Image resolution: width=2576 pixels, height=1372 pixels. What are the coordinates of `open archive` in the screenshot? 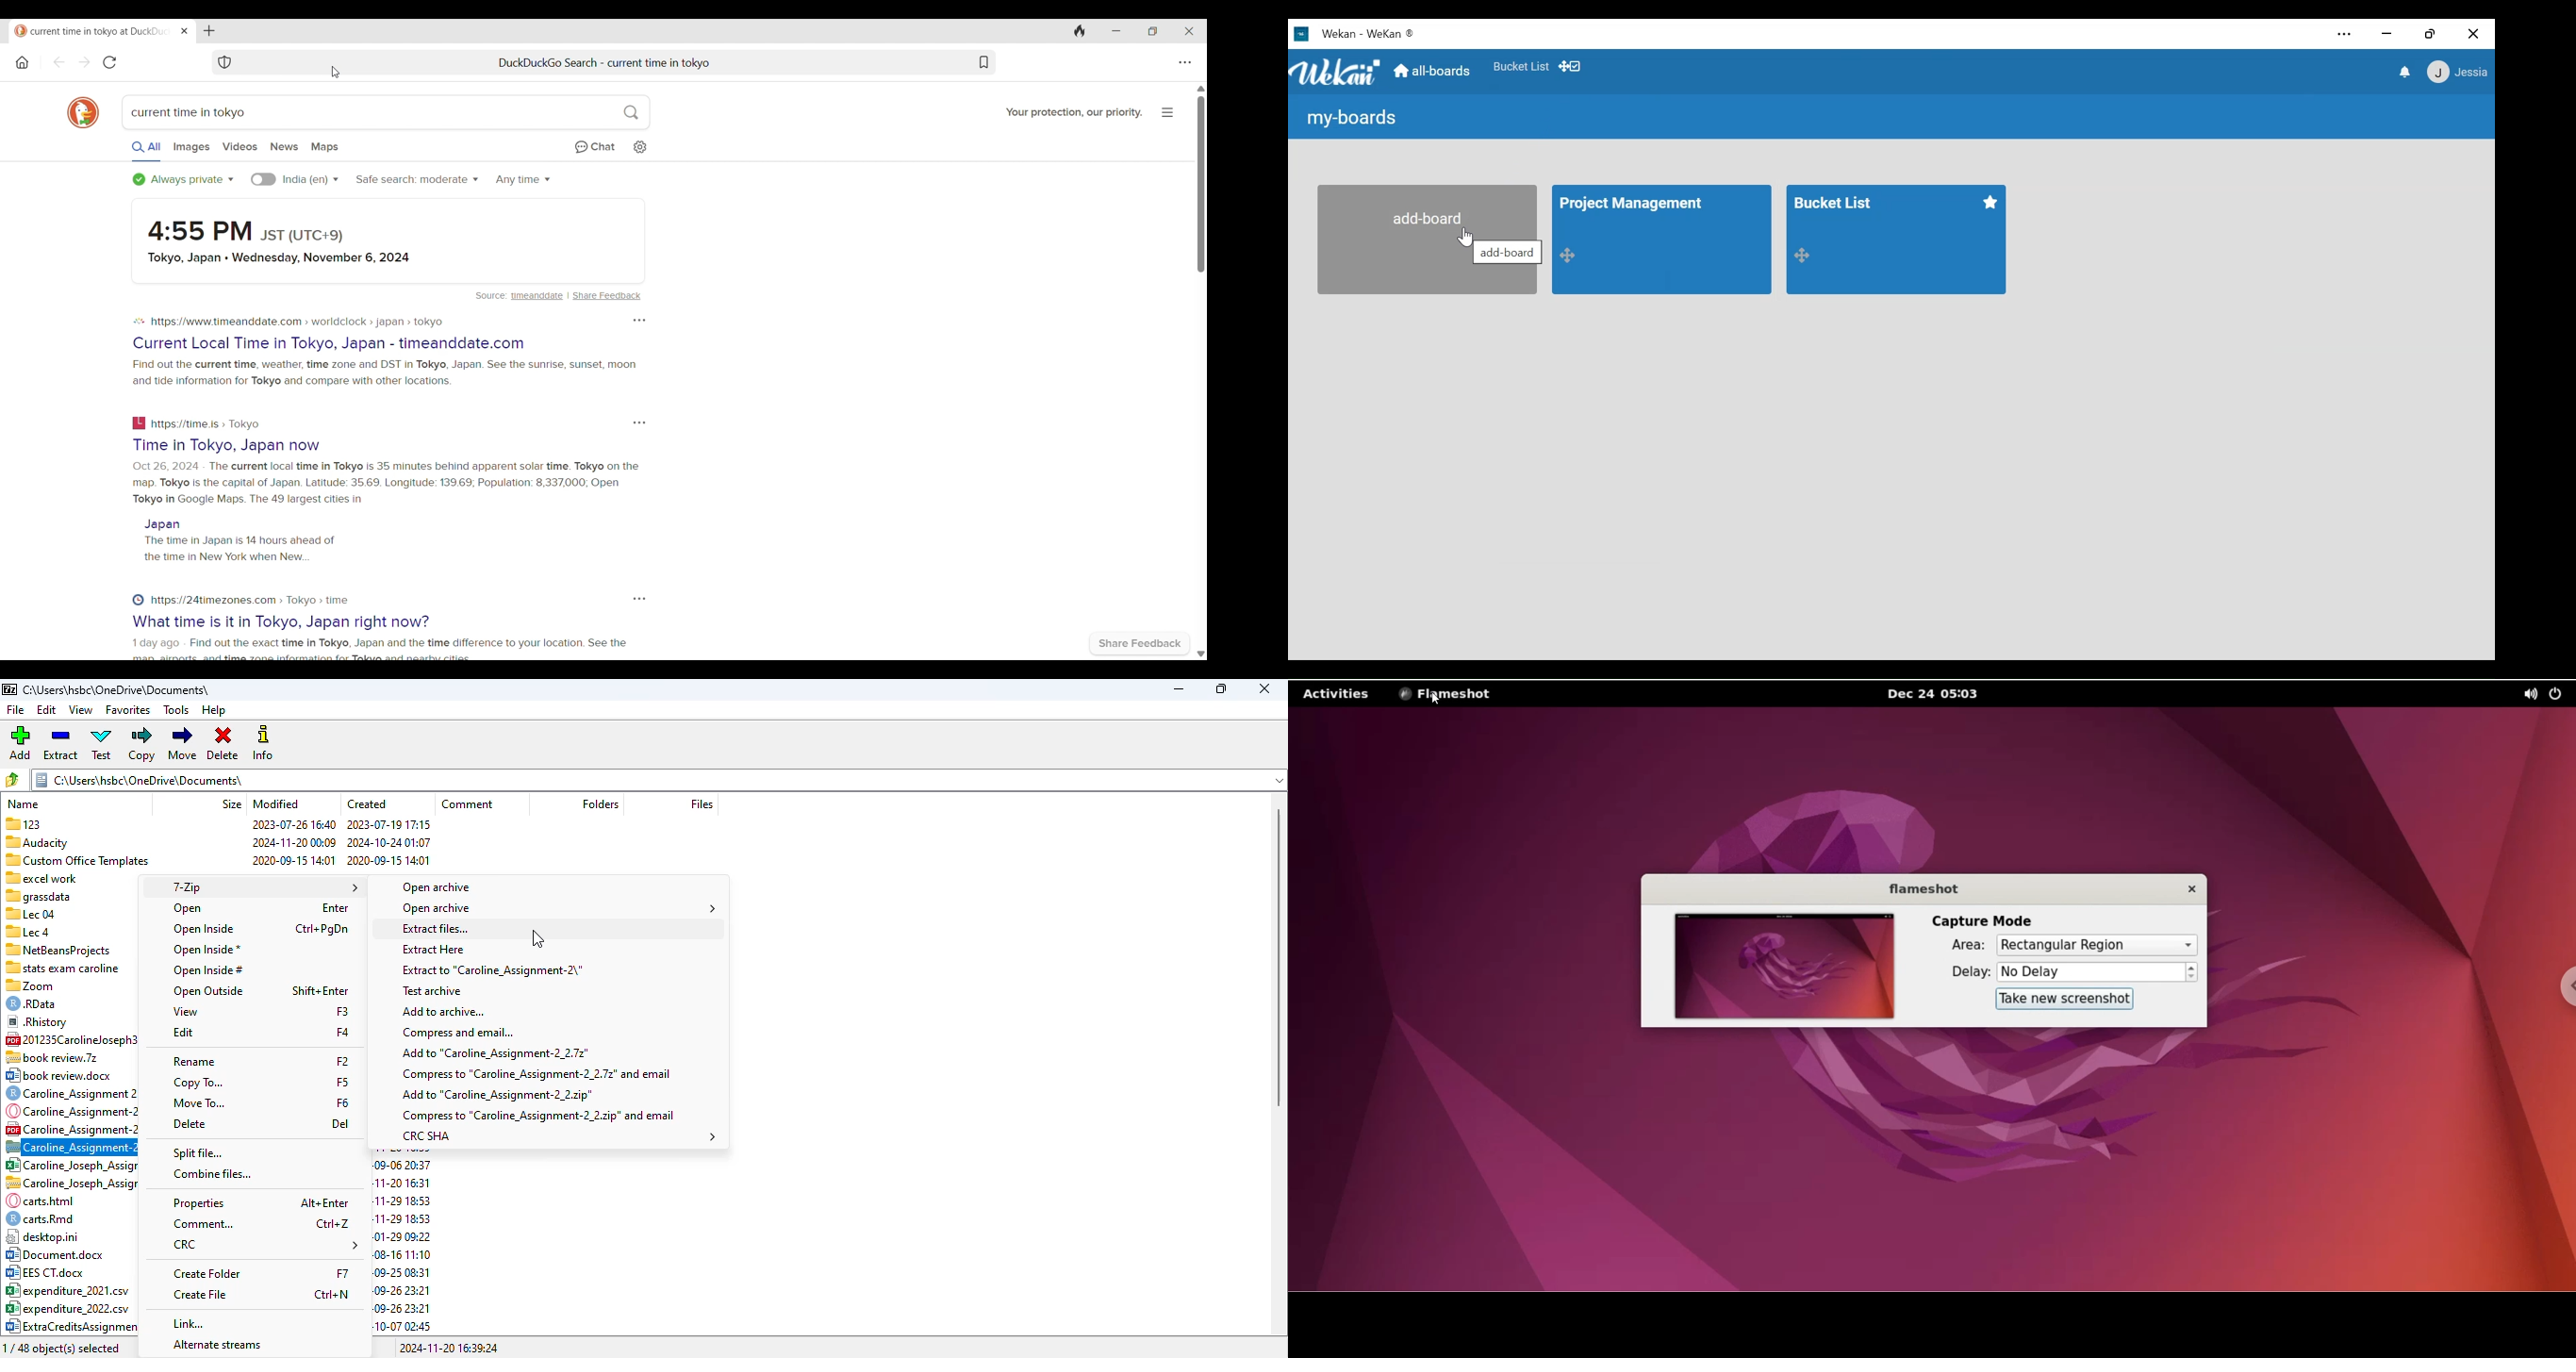 It's located at (437, 887).